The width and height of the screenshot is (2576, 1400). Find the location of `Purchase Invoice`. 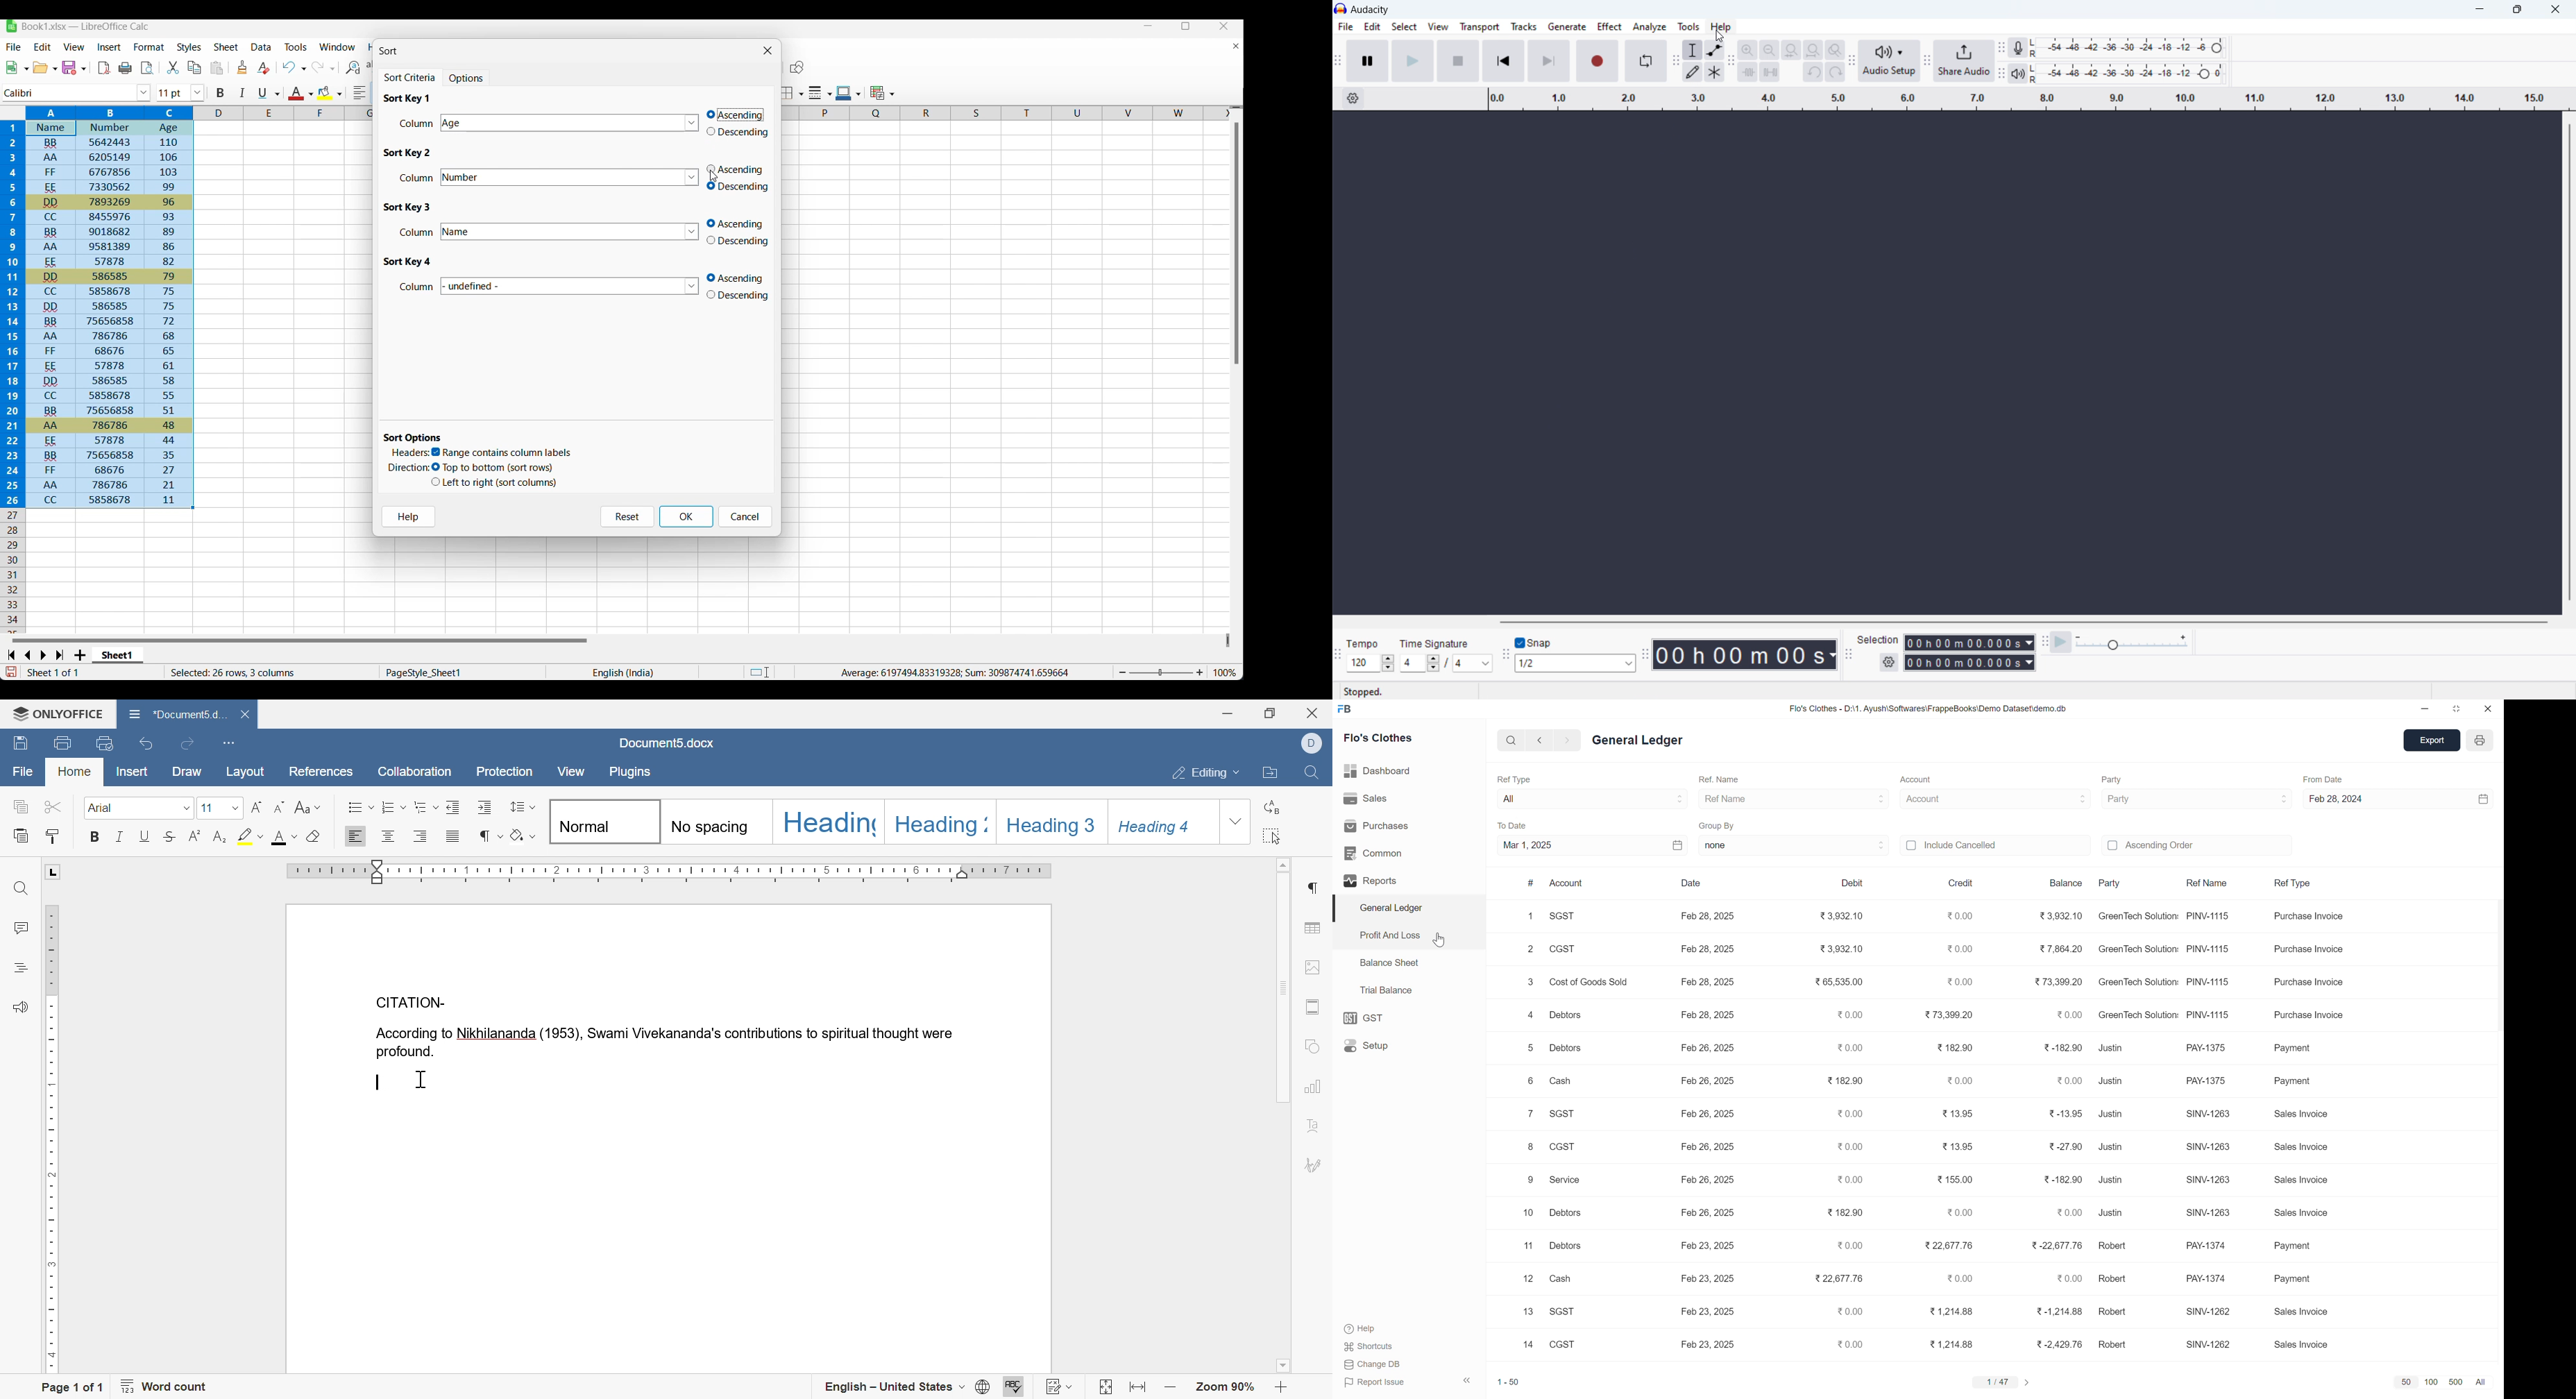

Purchase Invoice is located at coordinates (2308, 1018).